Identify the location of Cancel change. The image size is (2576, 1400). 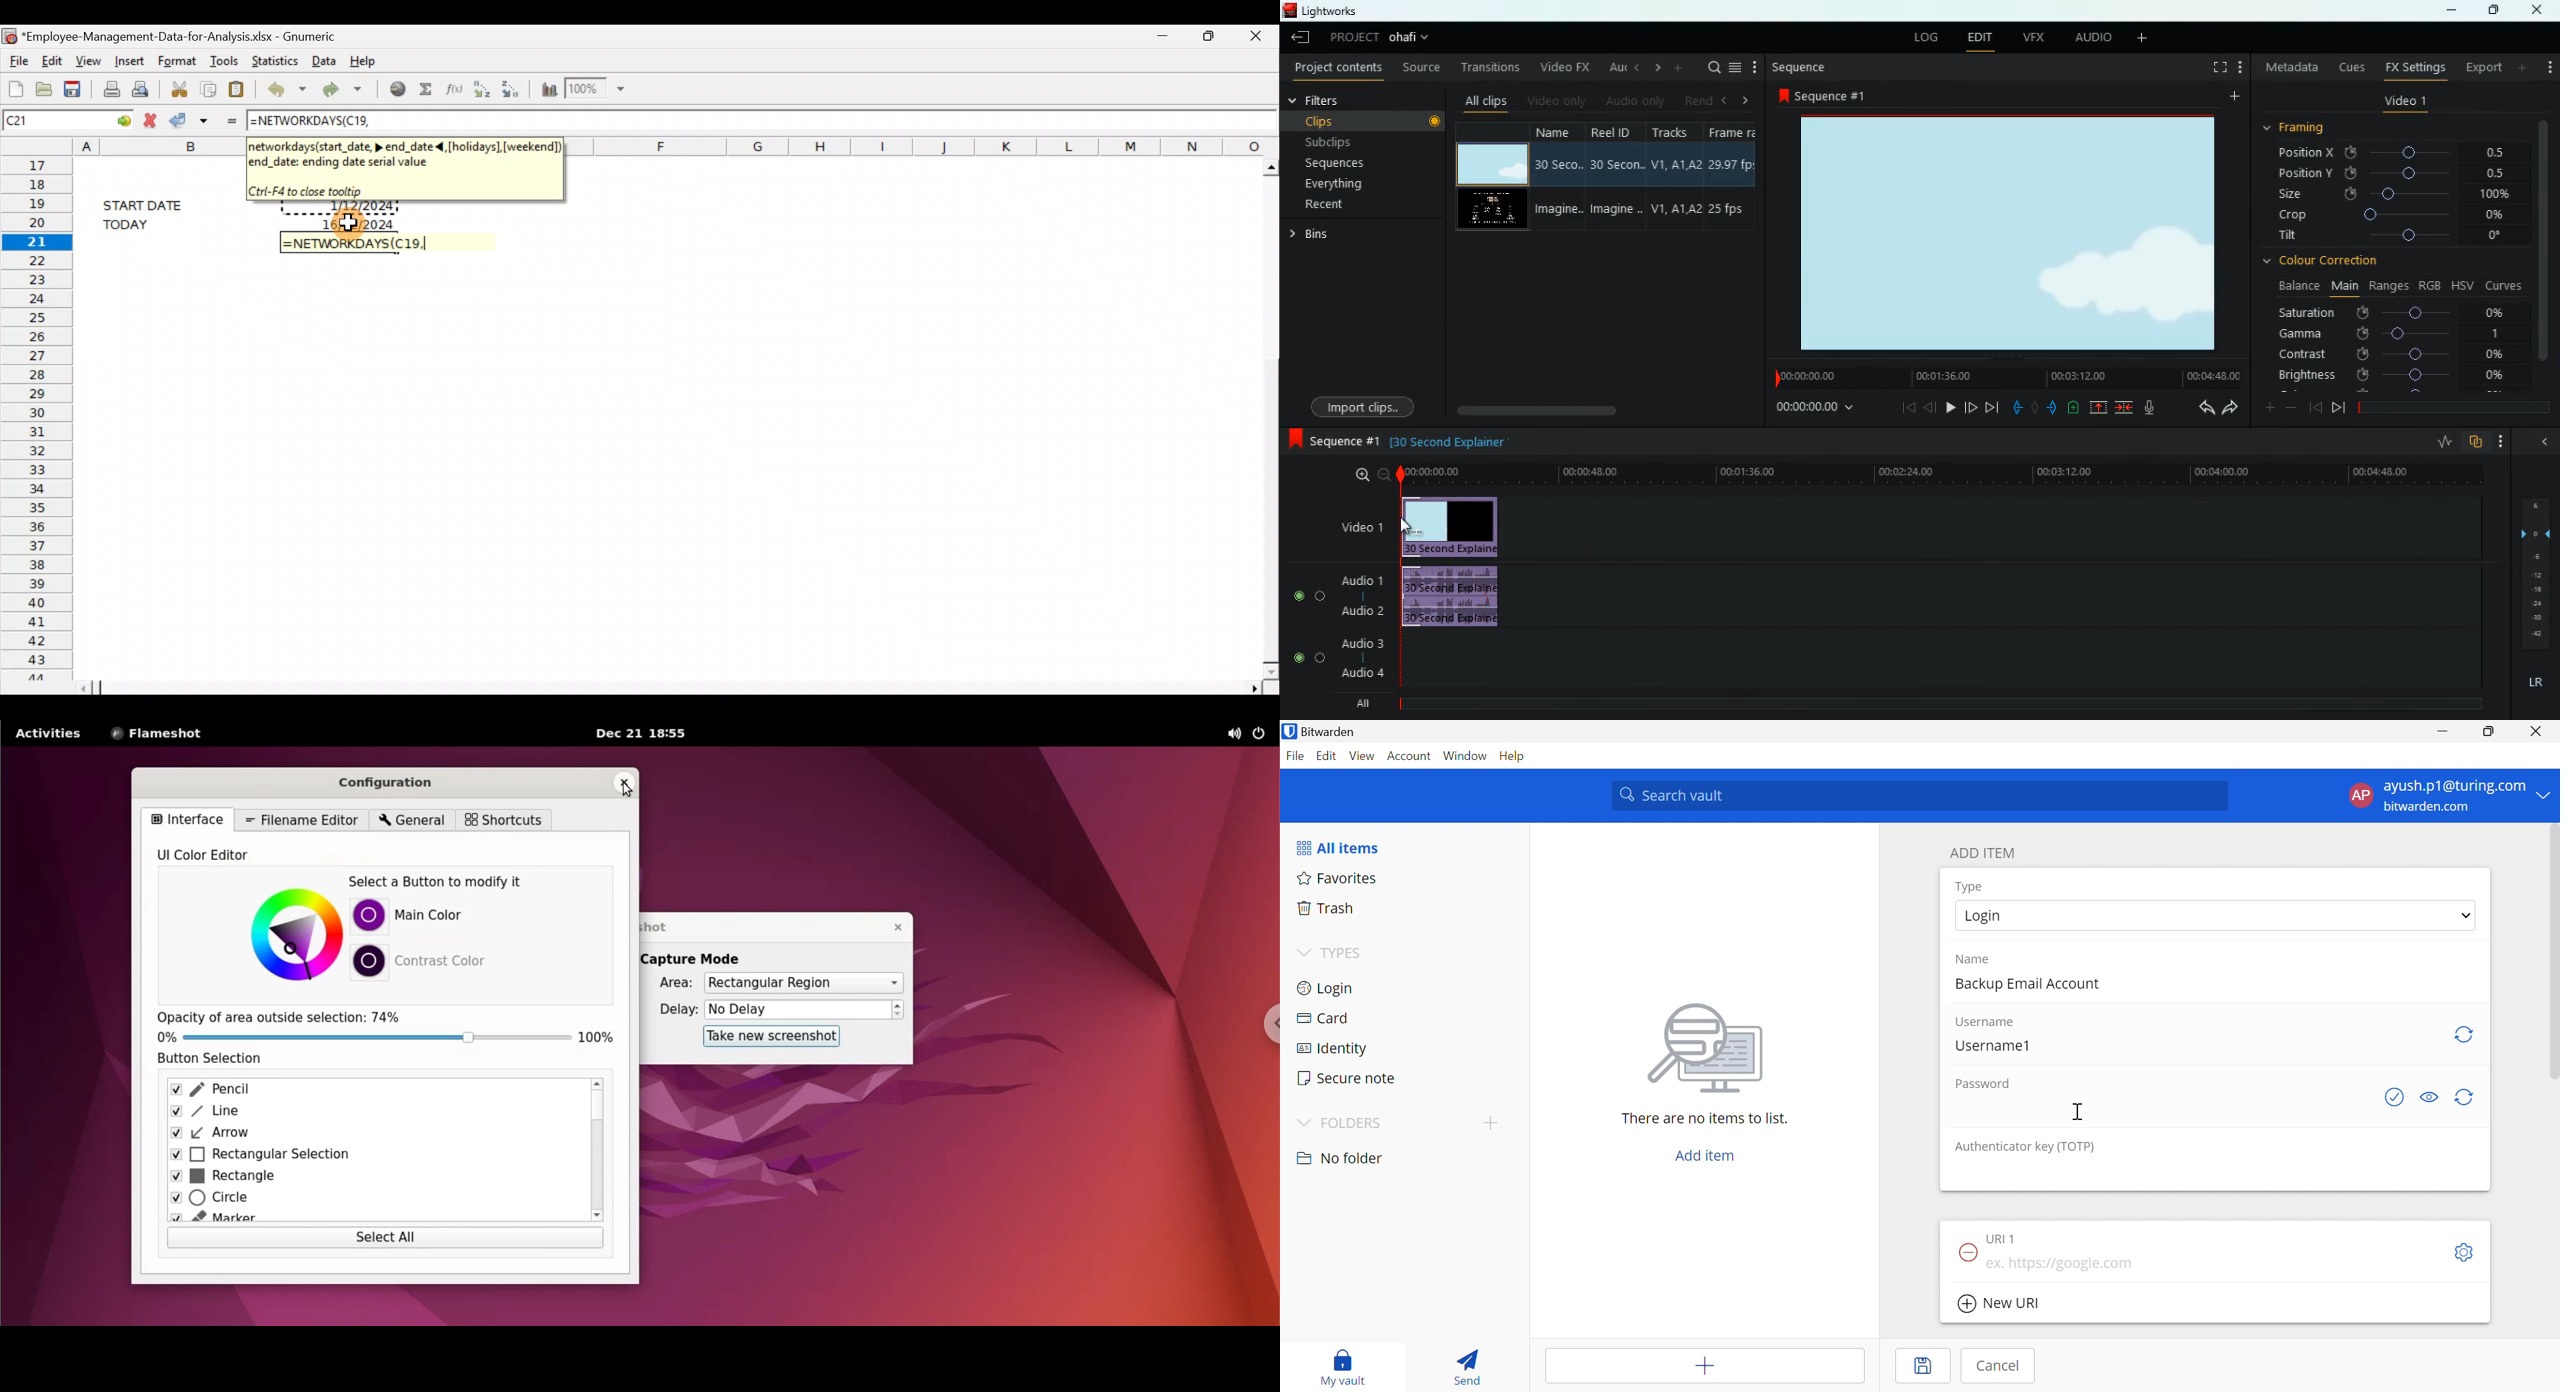
(149, 119).